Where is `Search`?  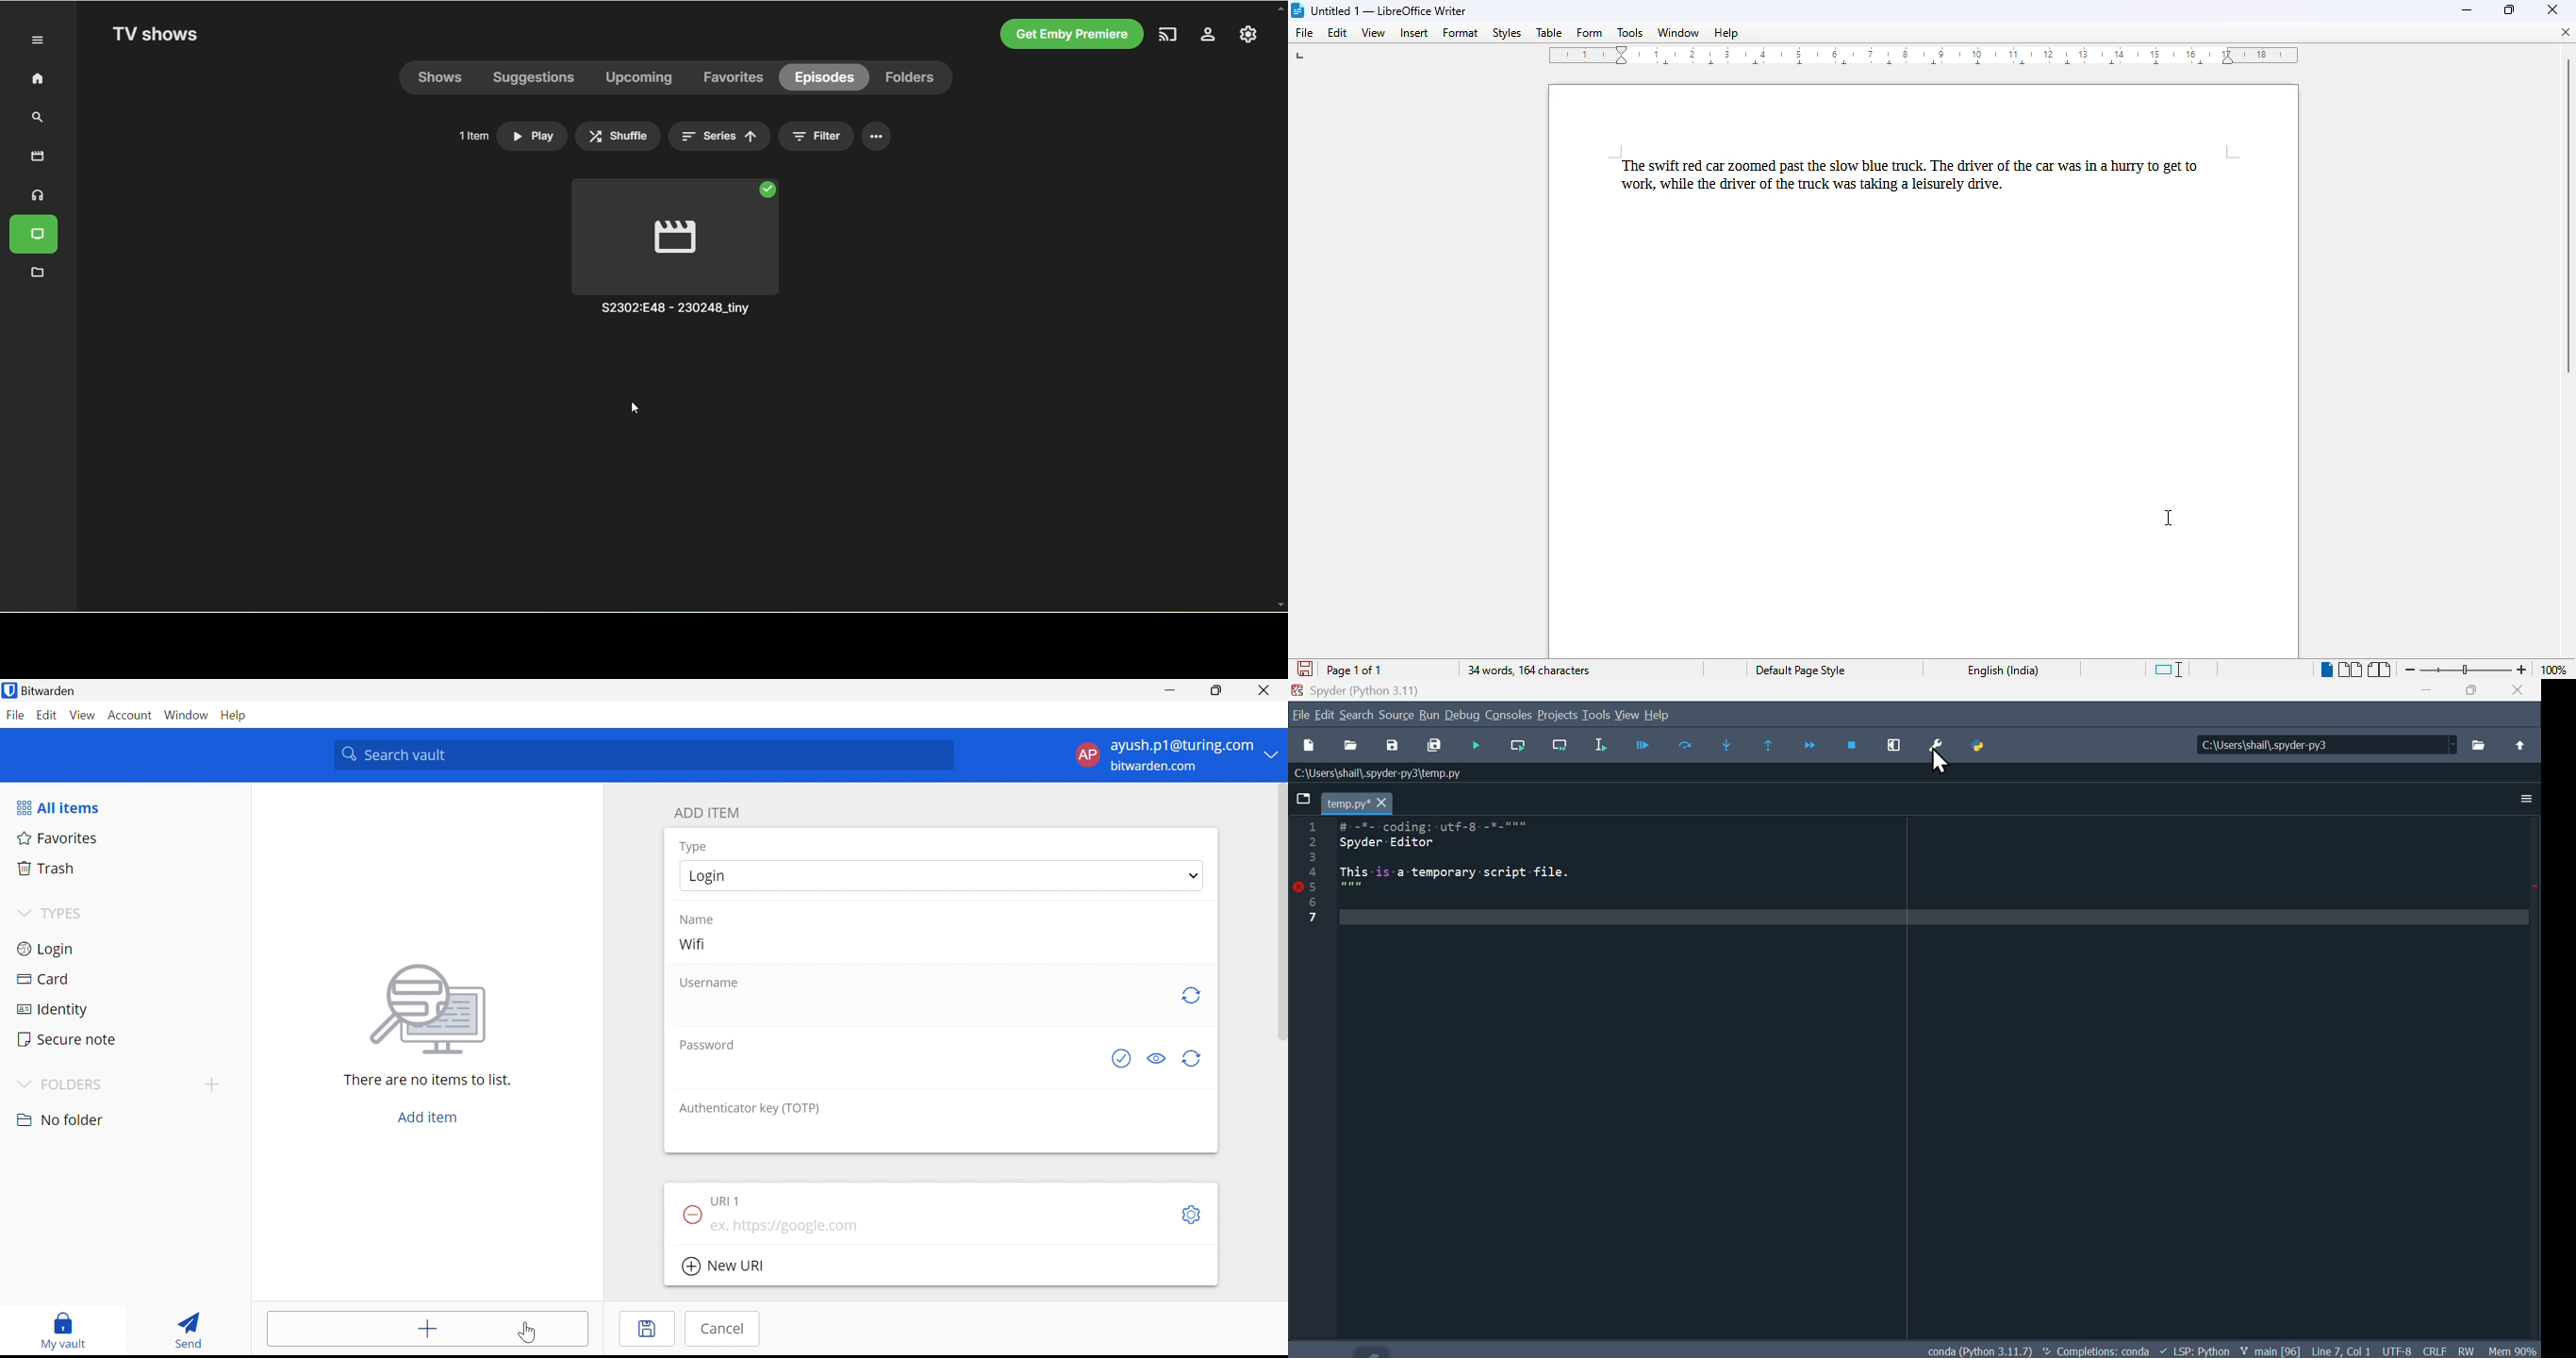 Search is located at coordinates (1357, 714).